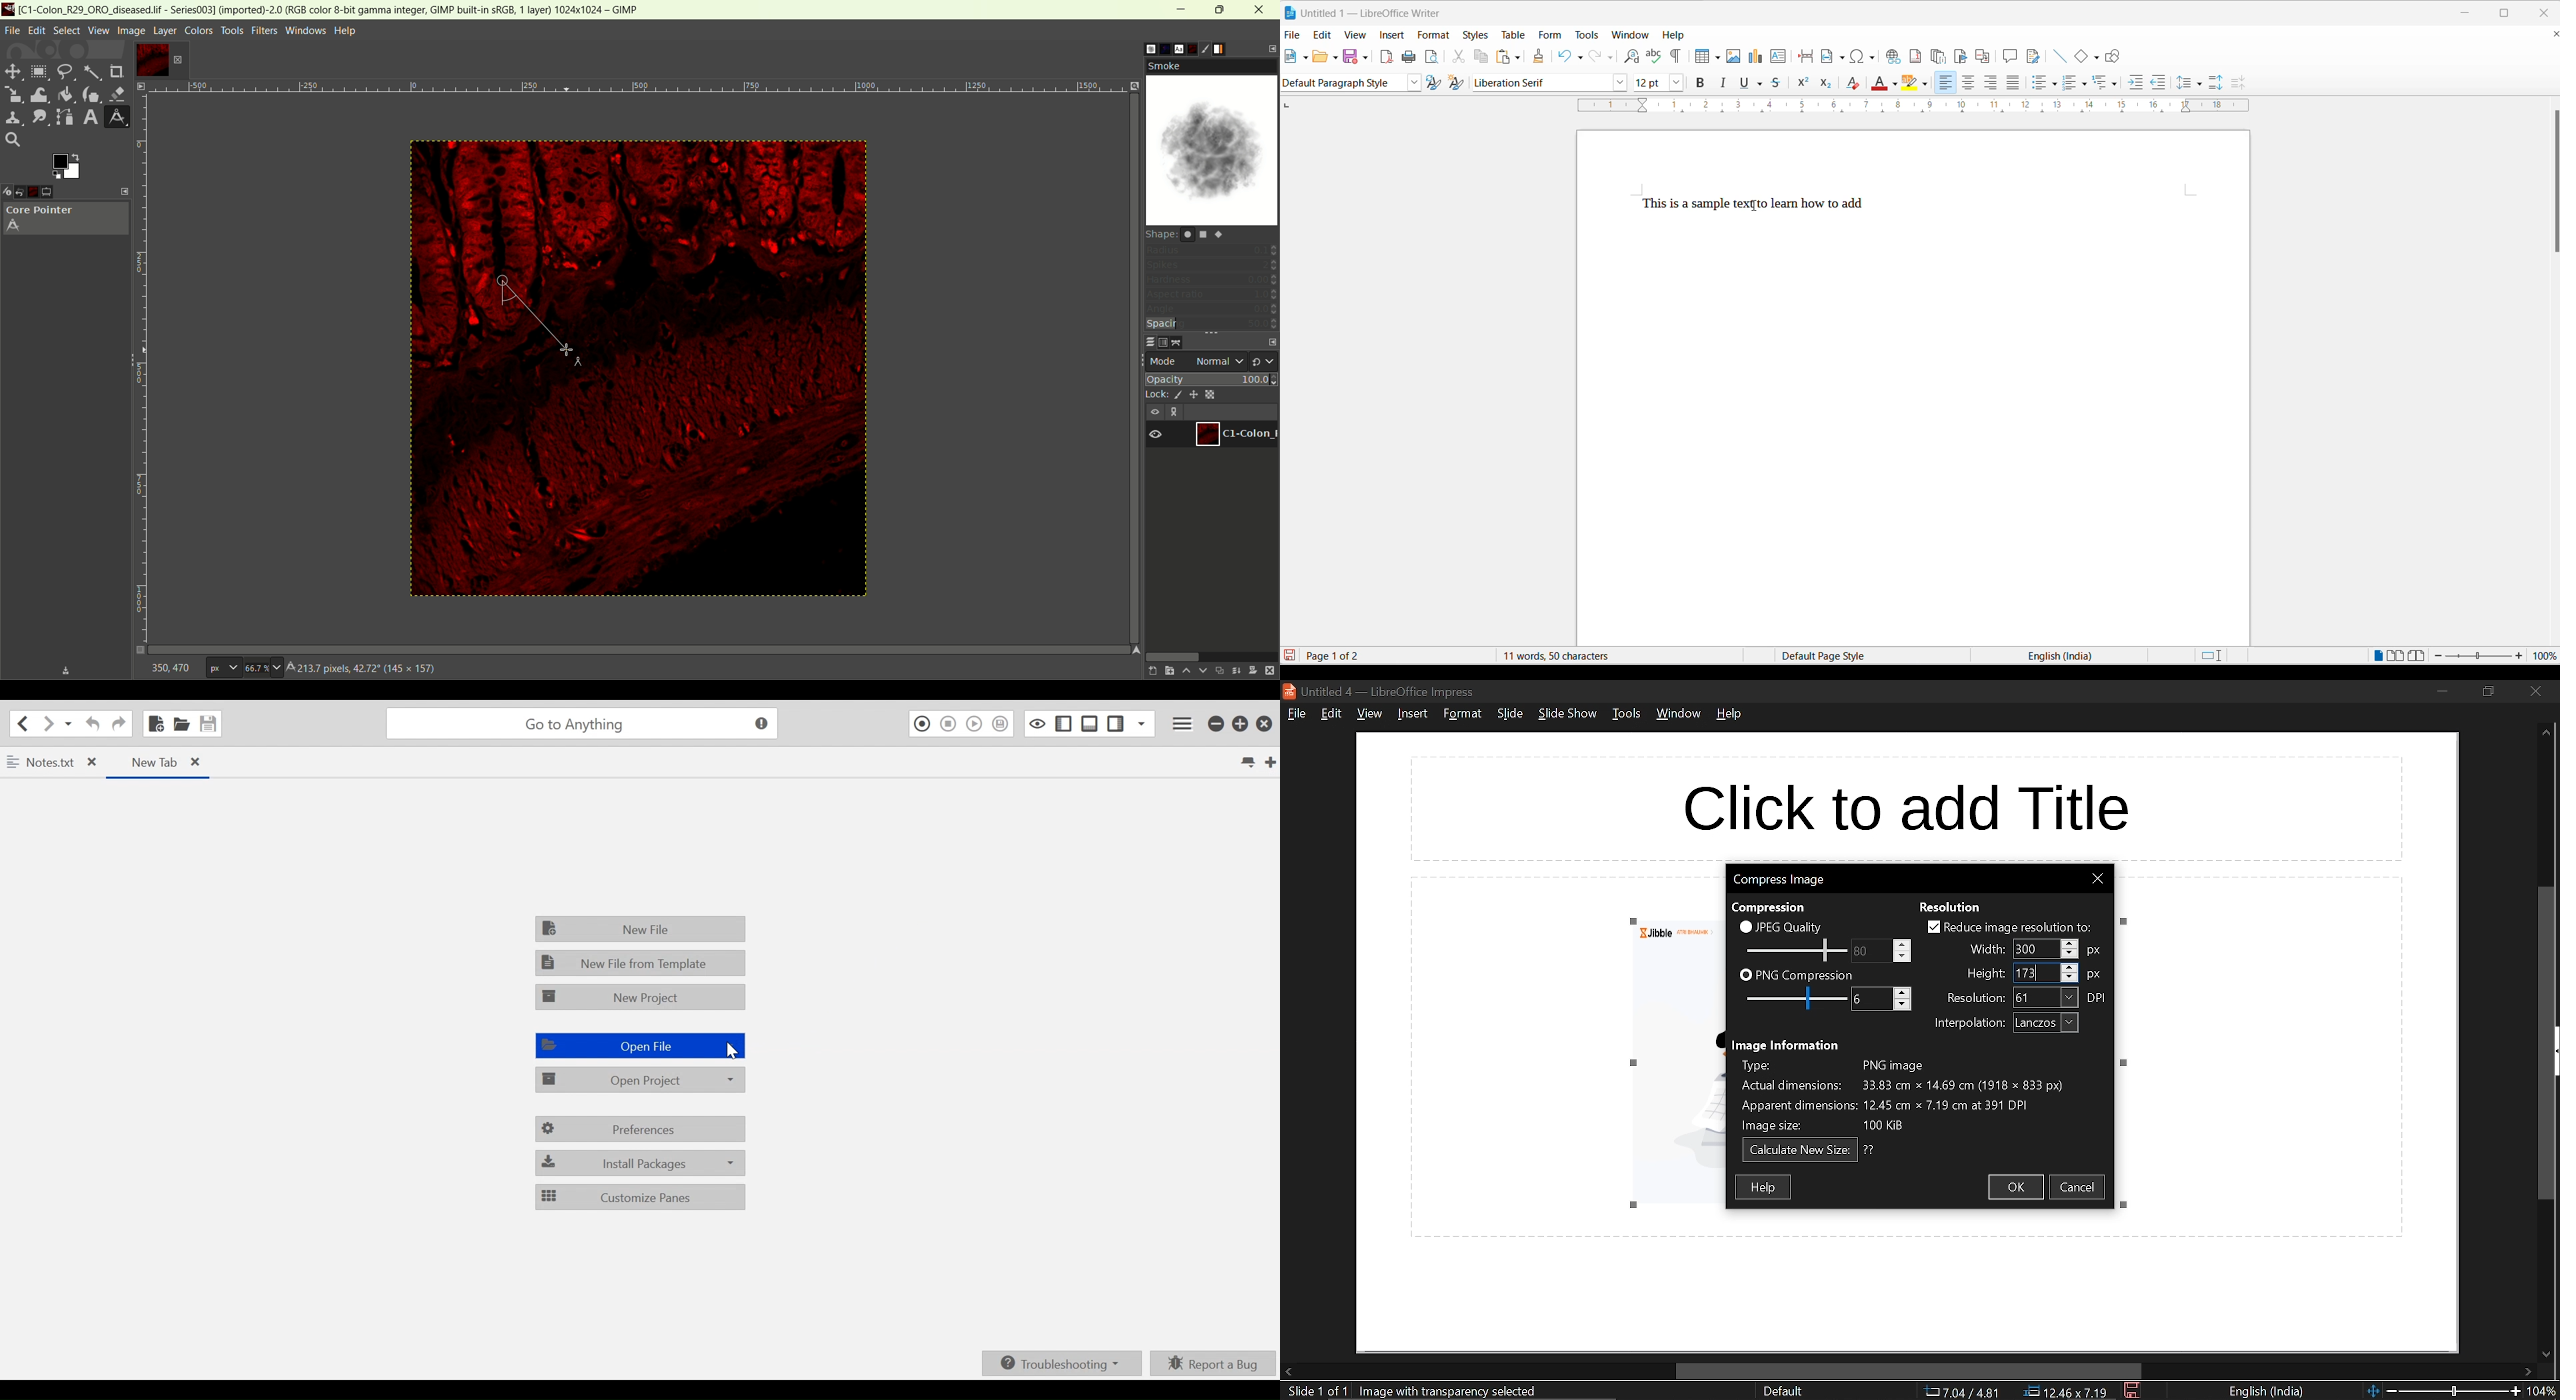 The image size is (2576, 1400). I want to click on save, so click(2132, 1391).